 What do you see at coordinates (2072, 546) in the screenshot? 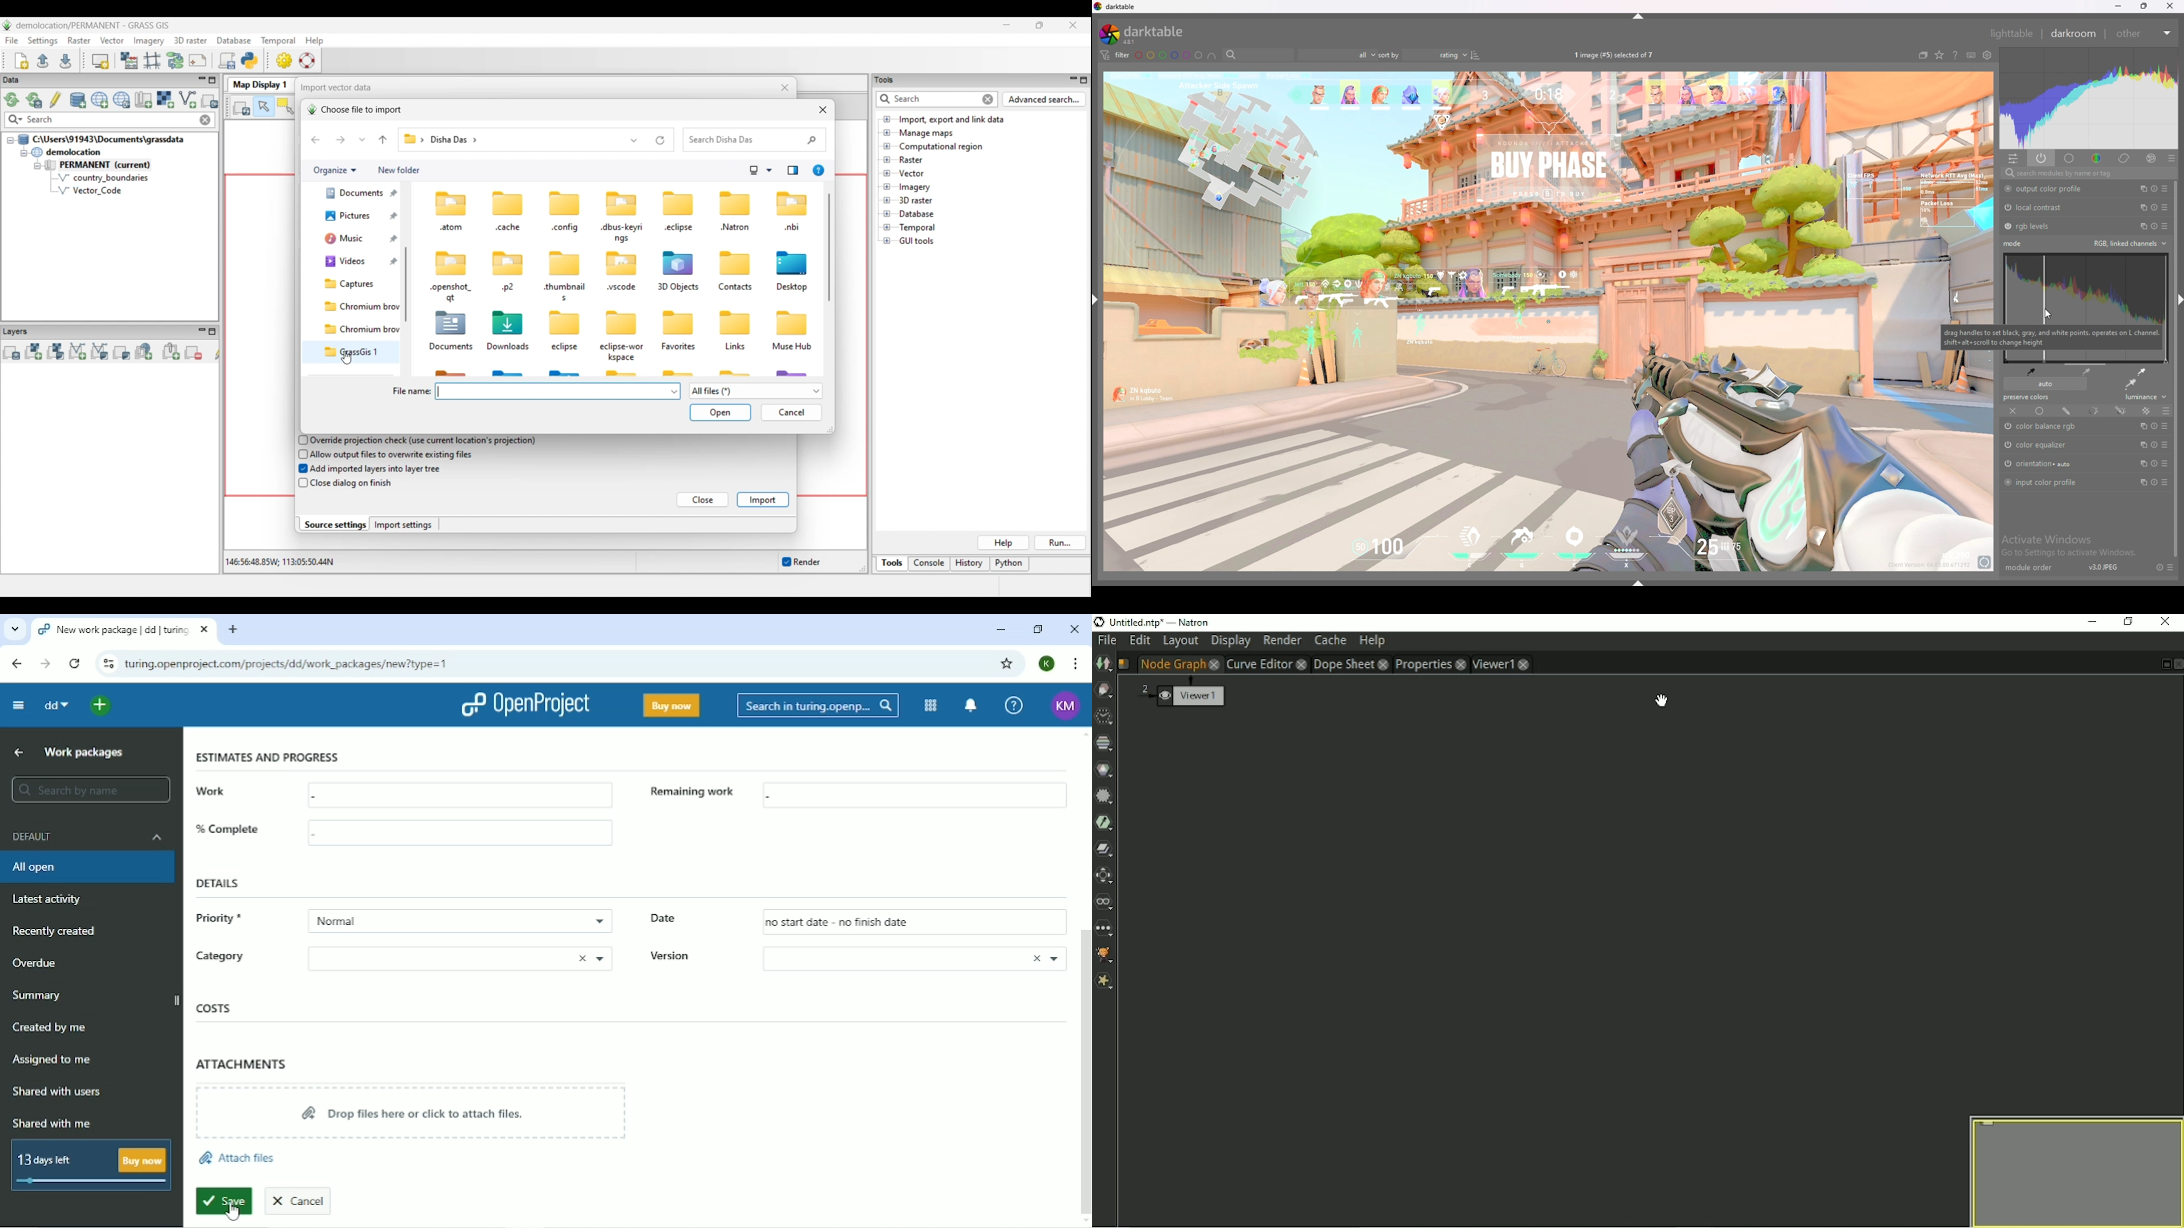
I see `Windows Activation Prompt` at bounding box center [2072, 546].